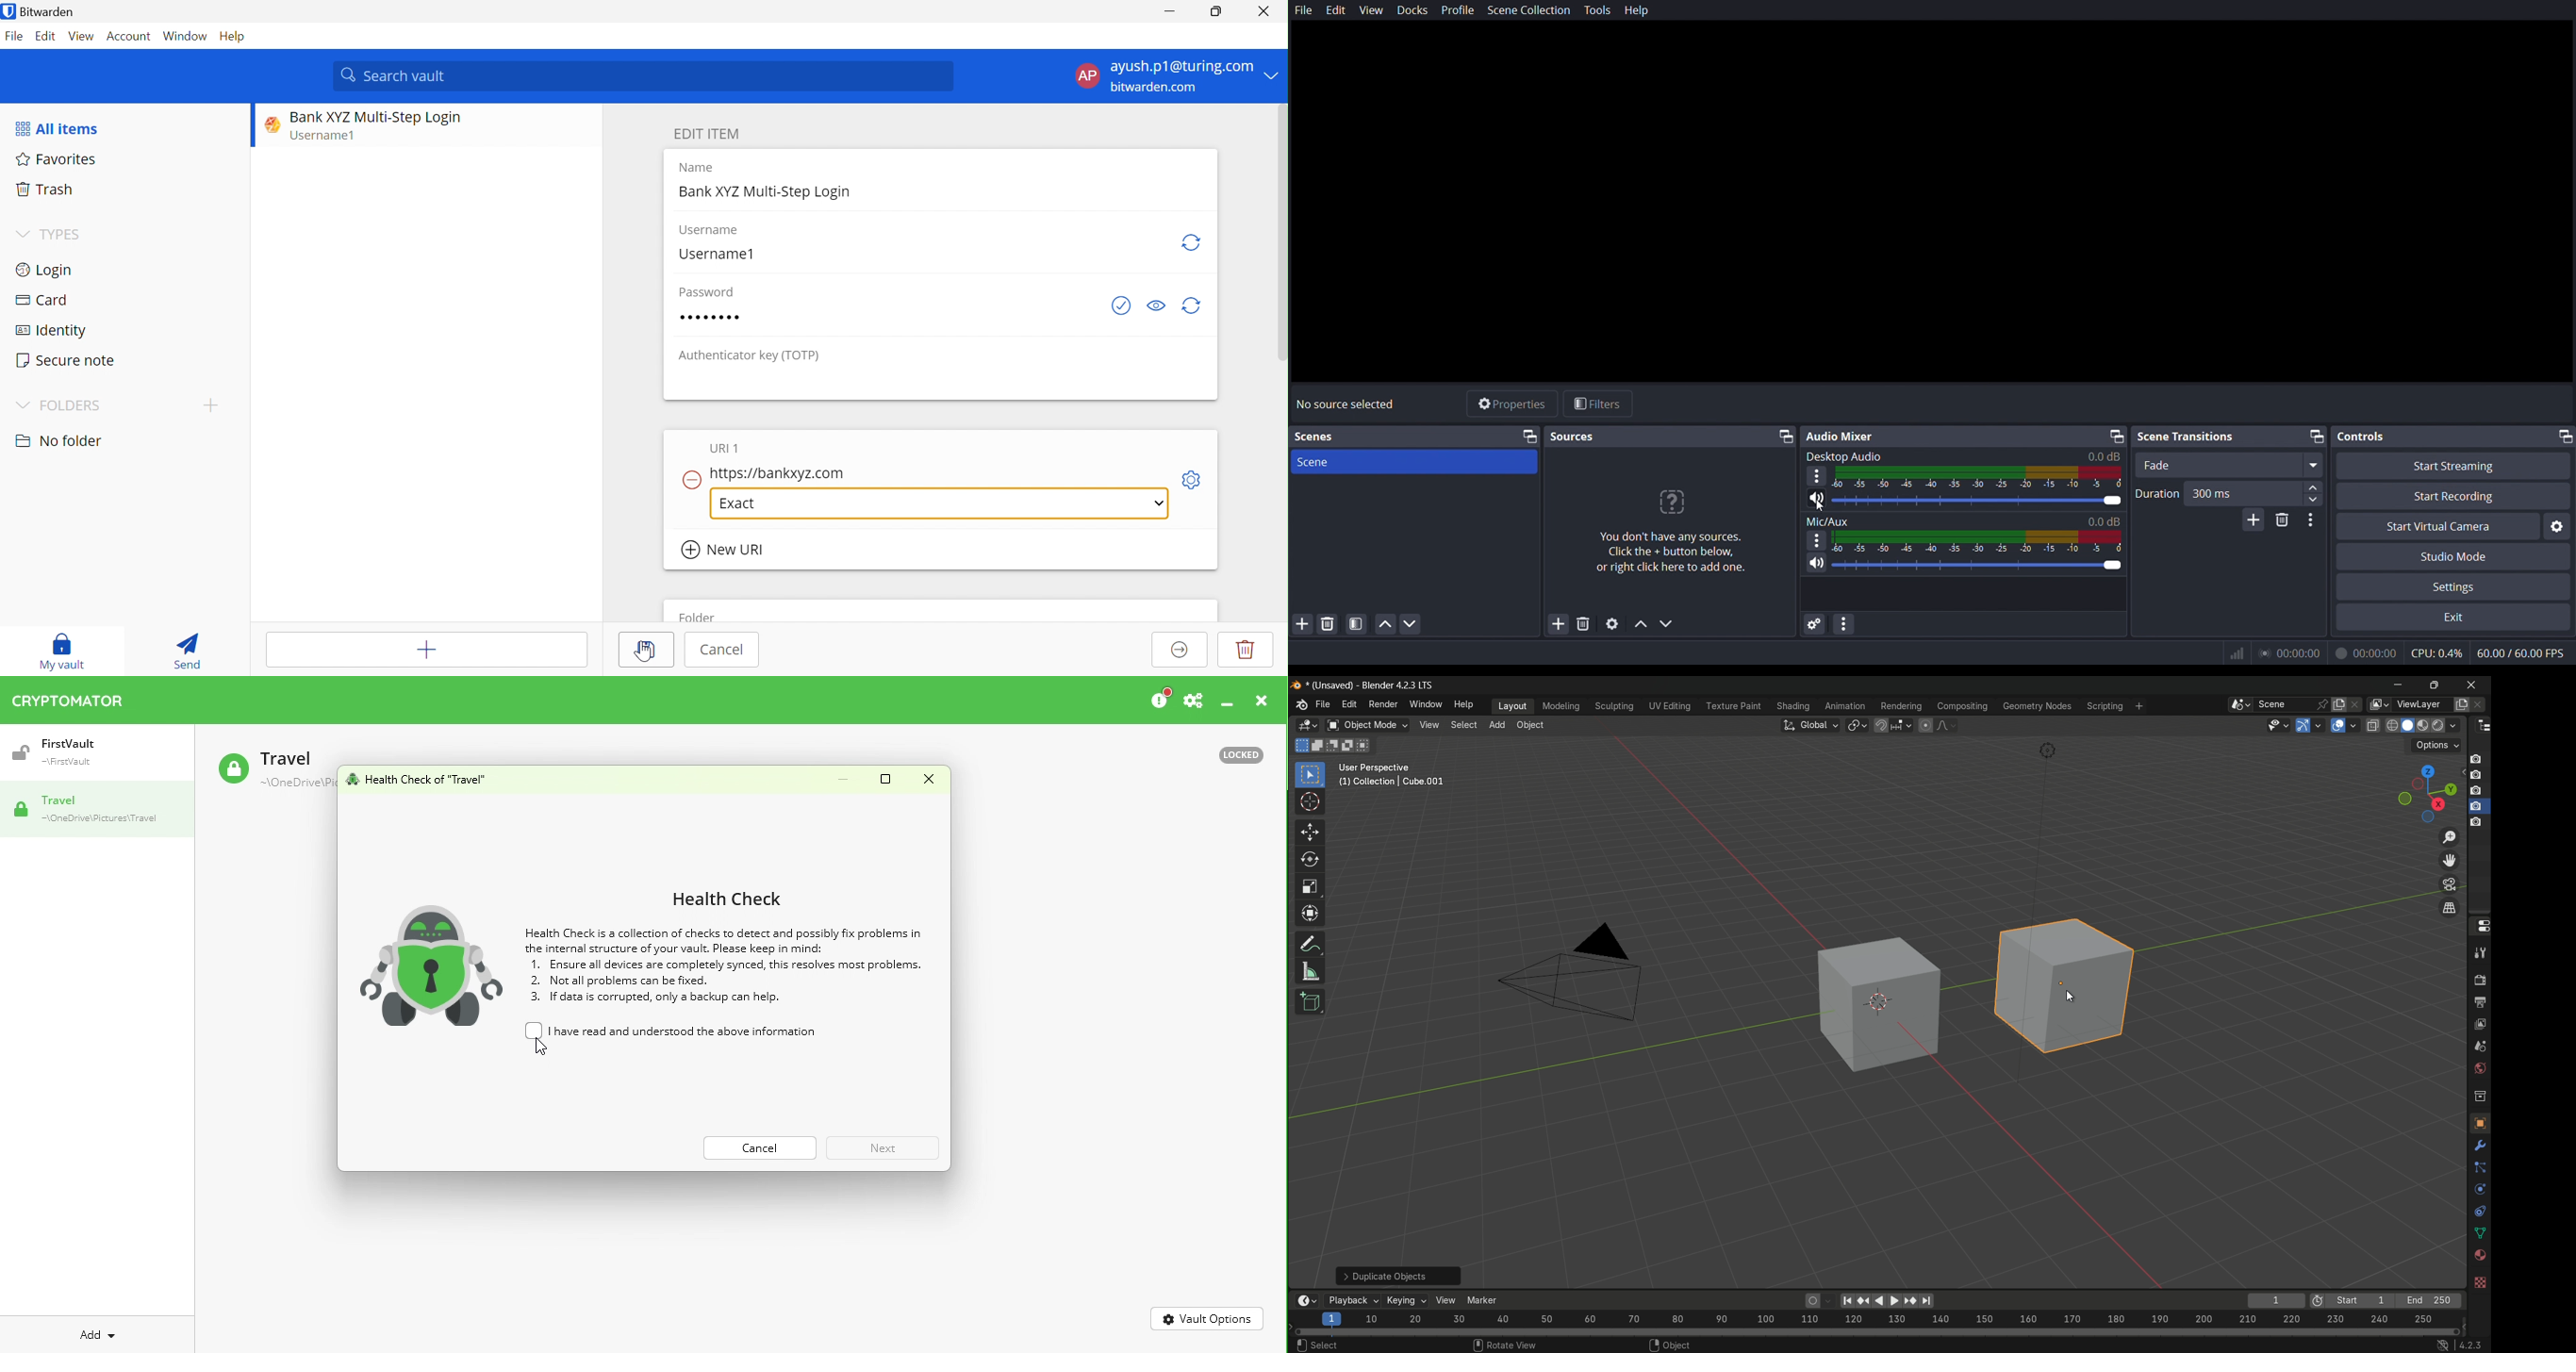 This screenshot has height=1372, width=2576. What do you see at coordinates (2455, 618) in the screenshot?
I see `exit` at bounding box center [2455, 618].